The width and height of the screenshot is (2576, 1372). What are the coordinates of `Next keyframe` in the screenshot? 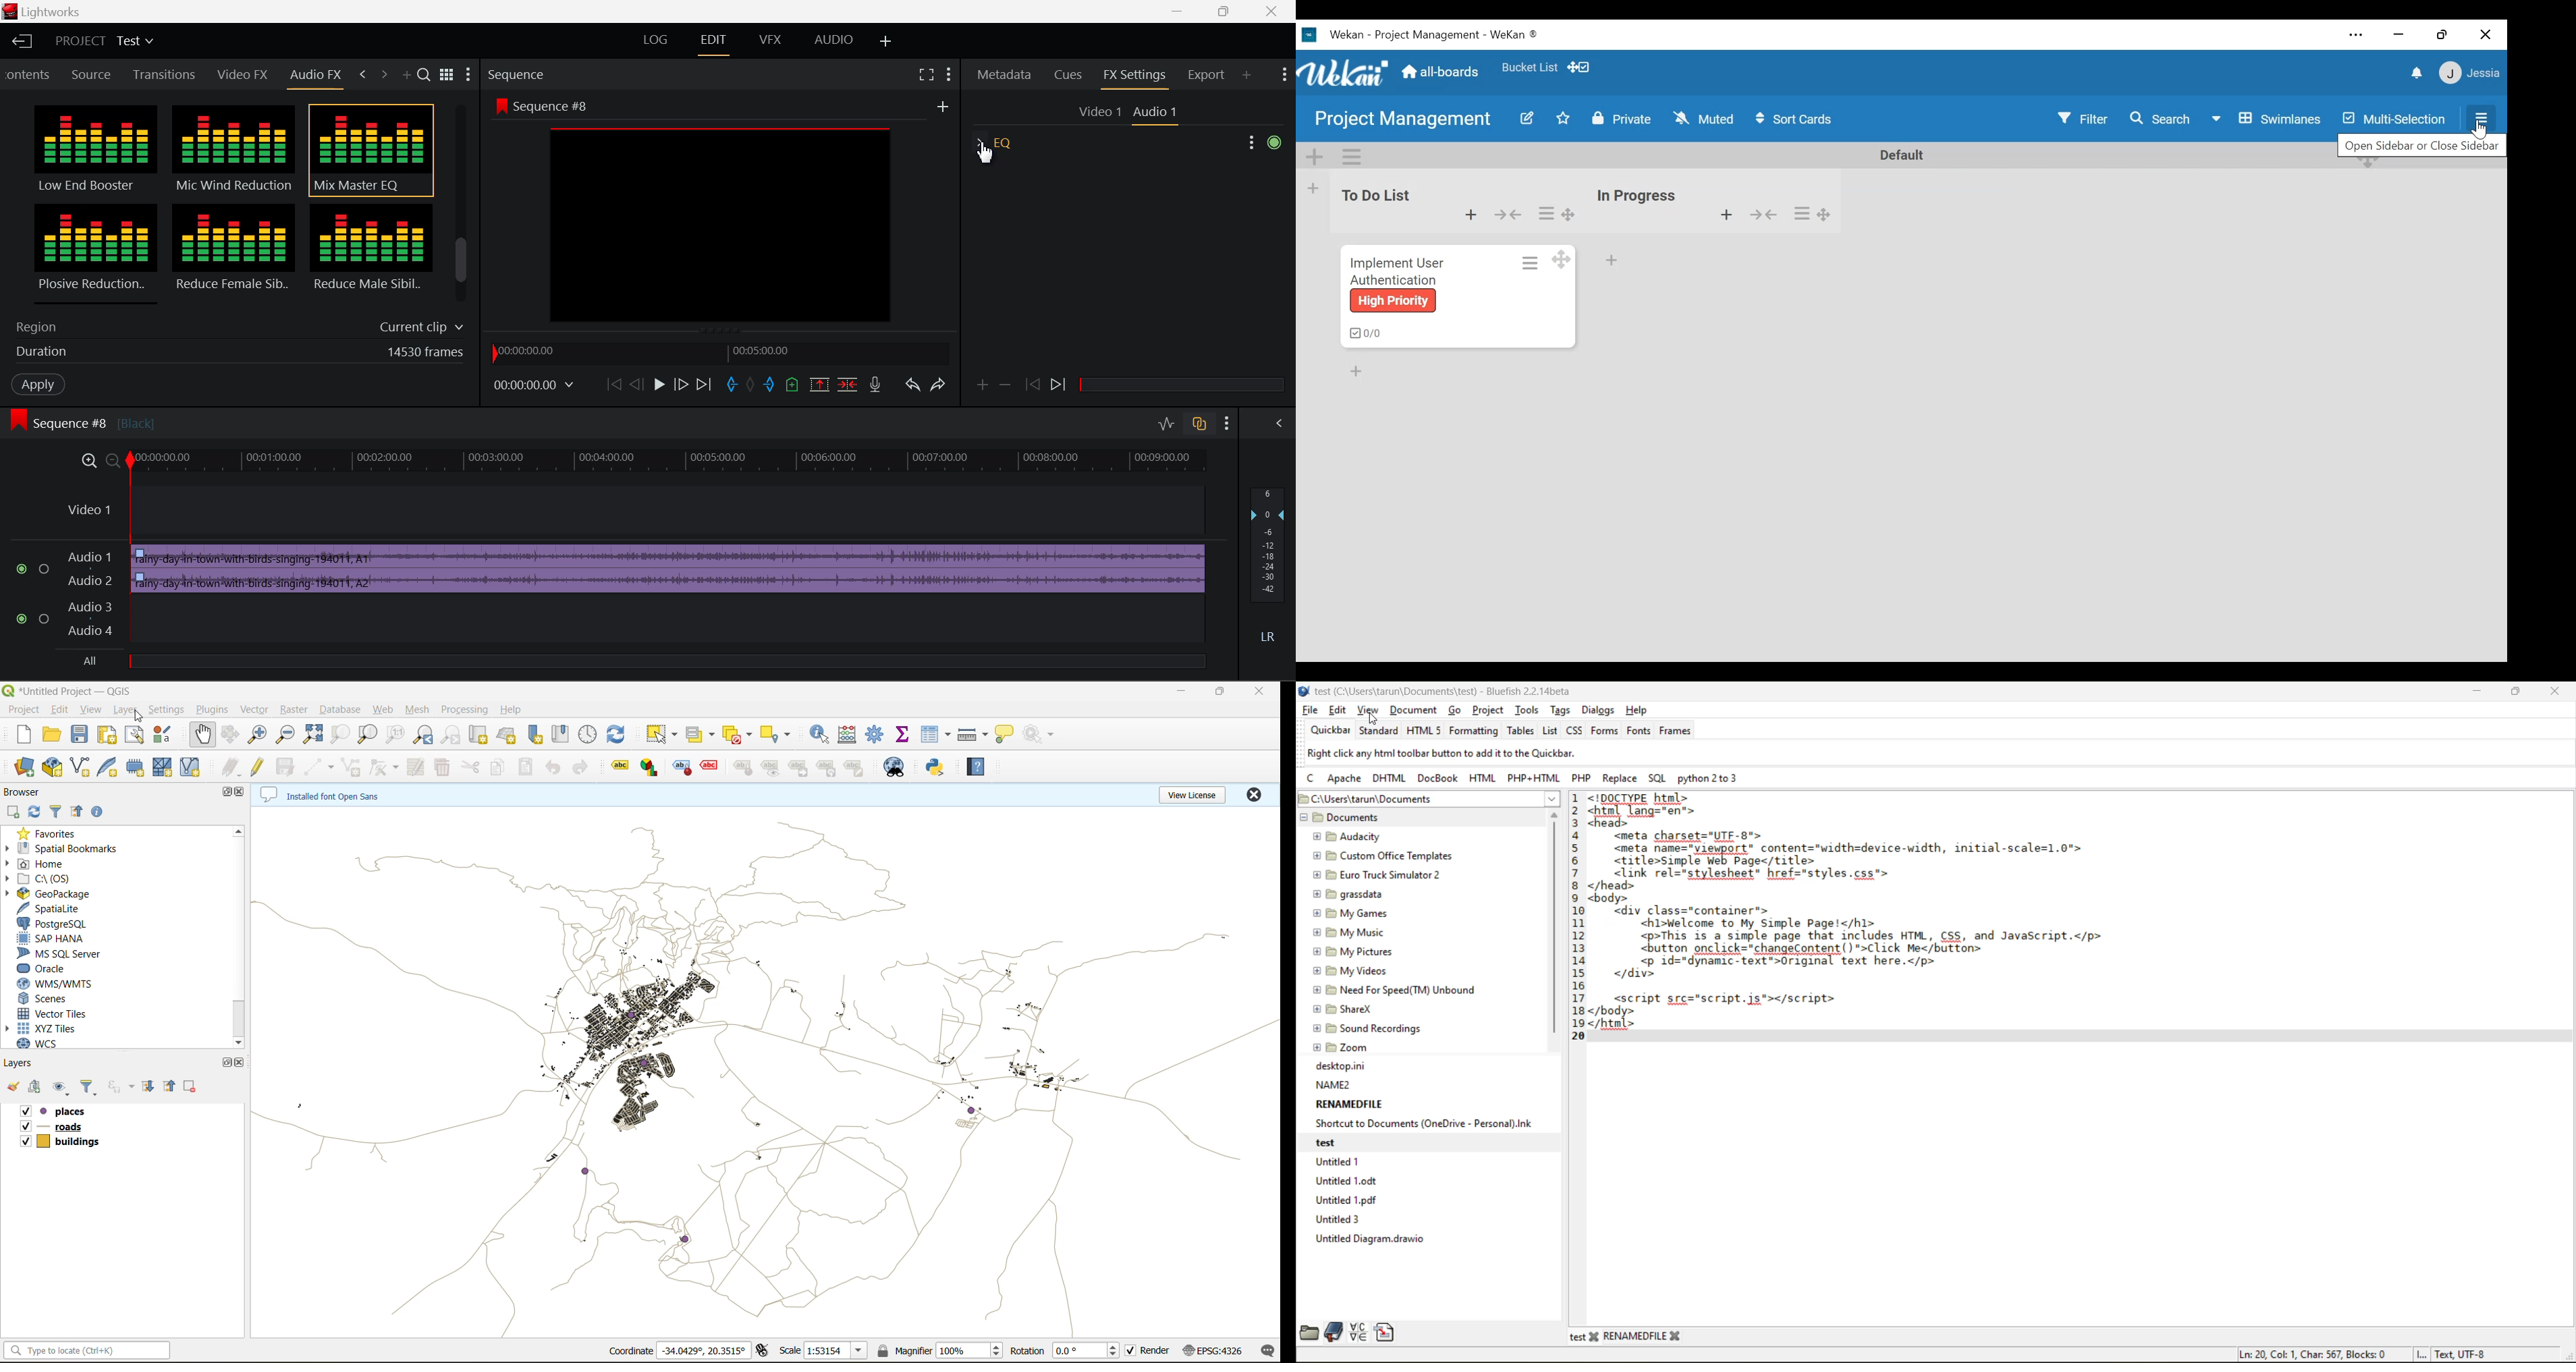 It's located at (1061, 385).